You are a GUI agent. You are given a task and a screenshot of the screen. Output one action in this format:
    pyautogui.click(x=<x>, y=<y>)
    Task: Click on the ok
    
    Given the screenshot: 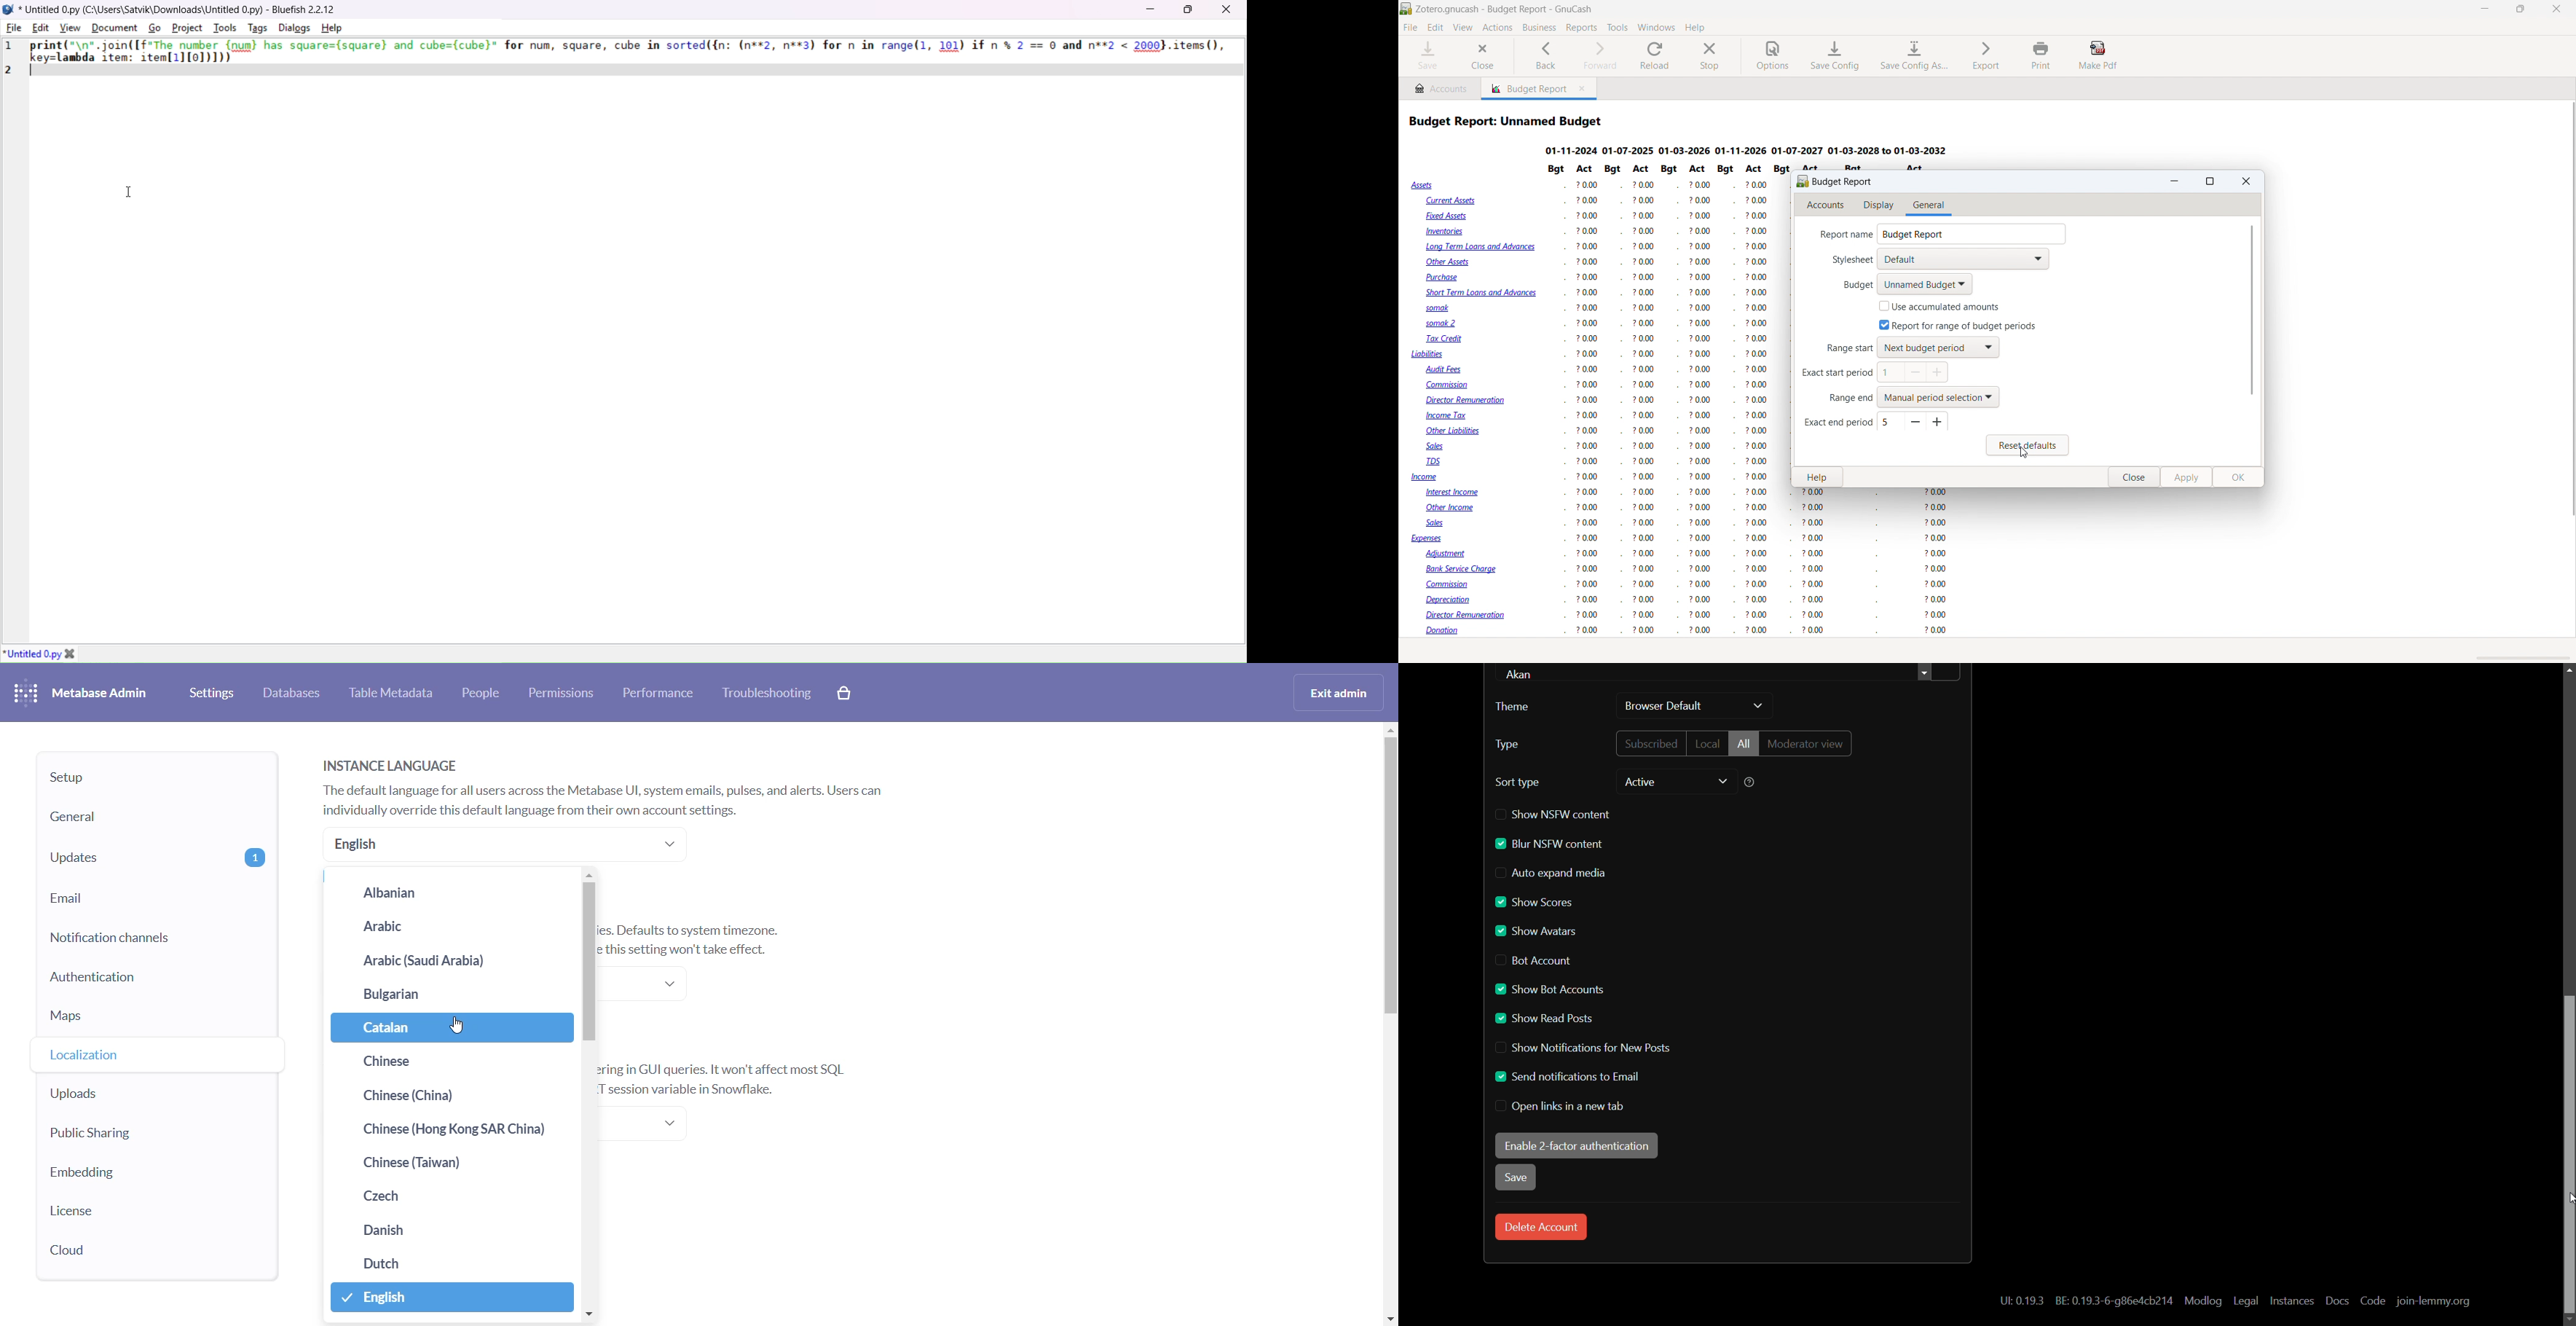 What is the action you would take?
    pyautogui.click(x=2239, y=478)
    